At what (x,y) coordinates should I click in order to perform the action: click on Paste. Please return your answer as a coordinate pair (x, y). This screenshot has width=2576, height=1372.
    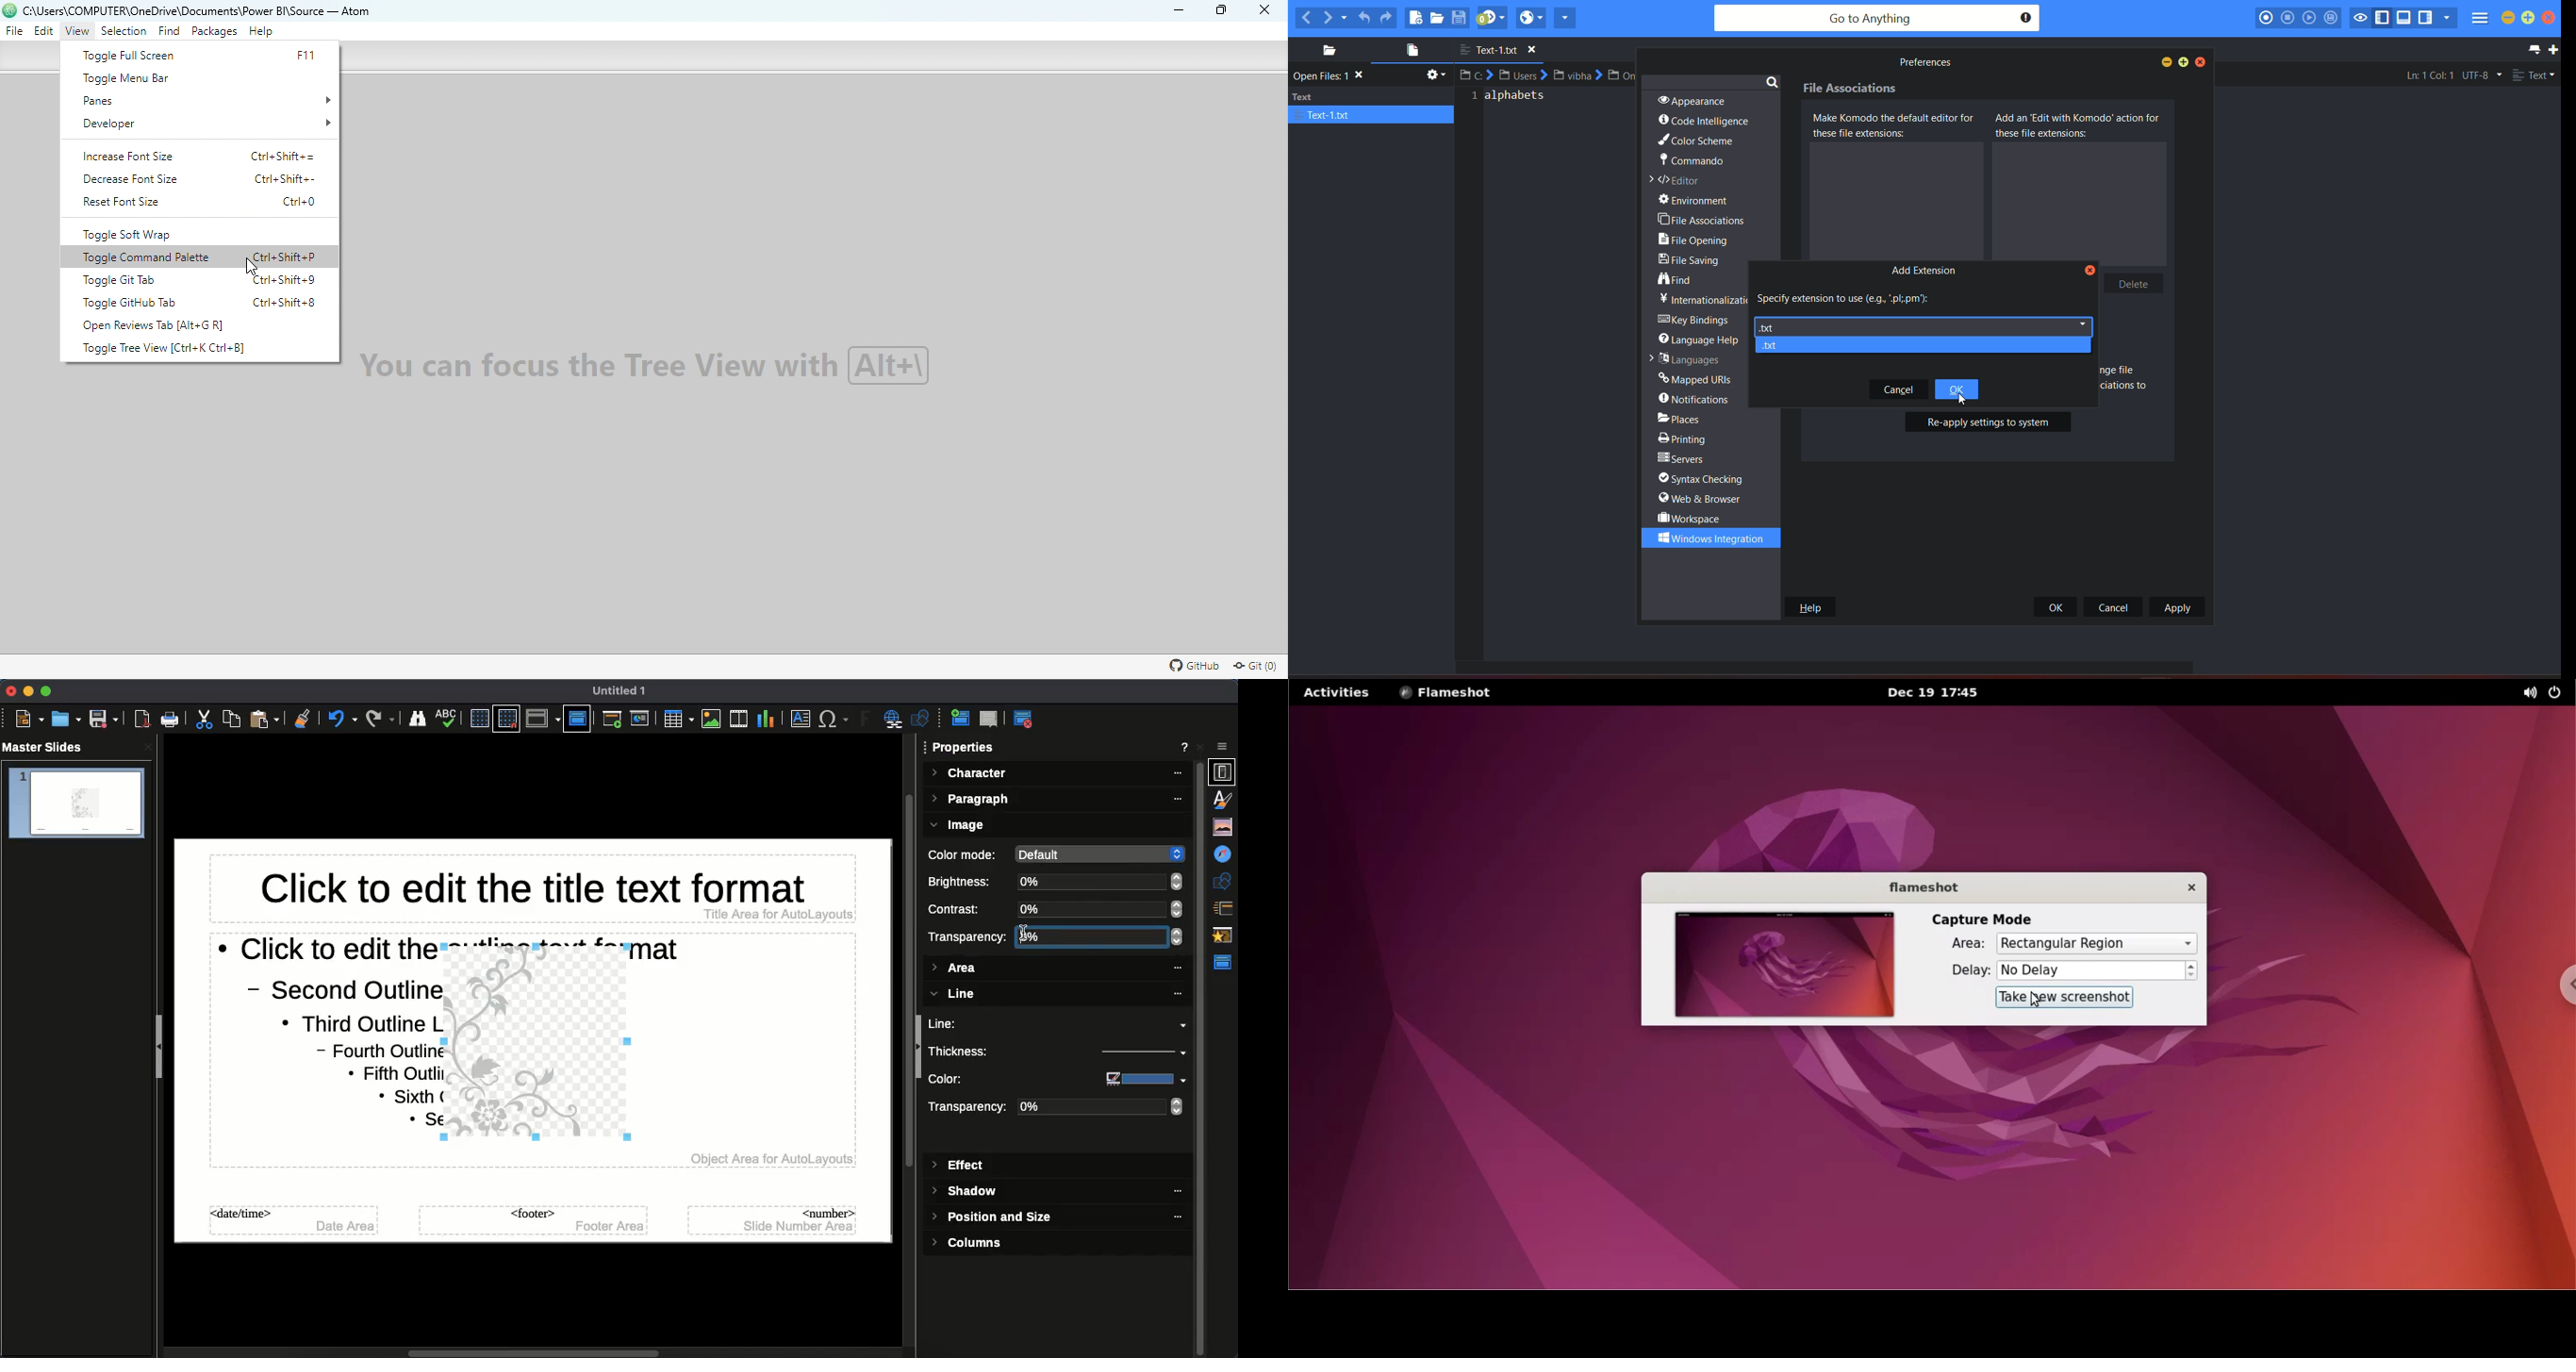
    Looking at the image, I should click on (266, 719).